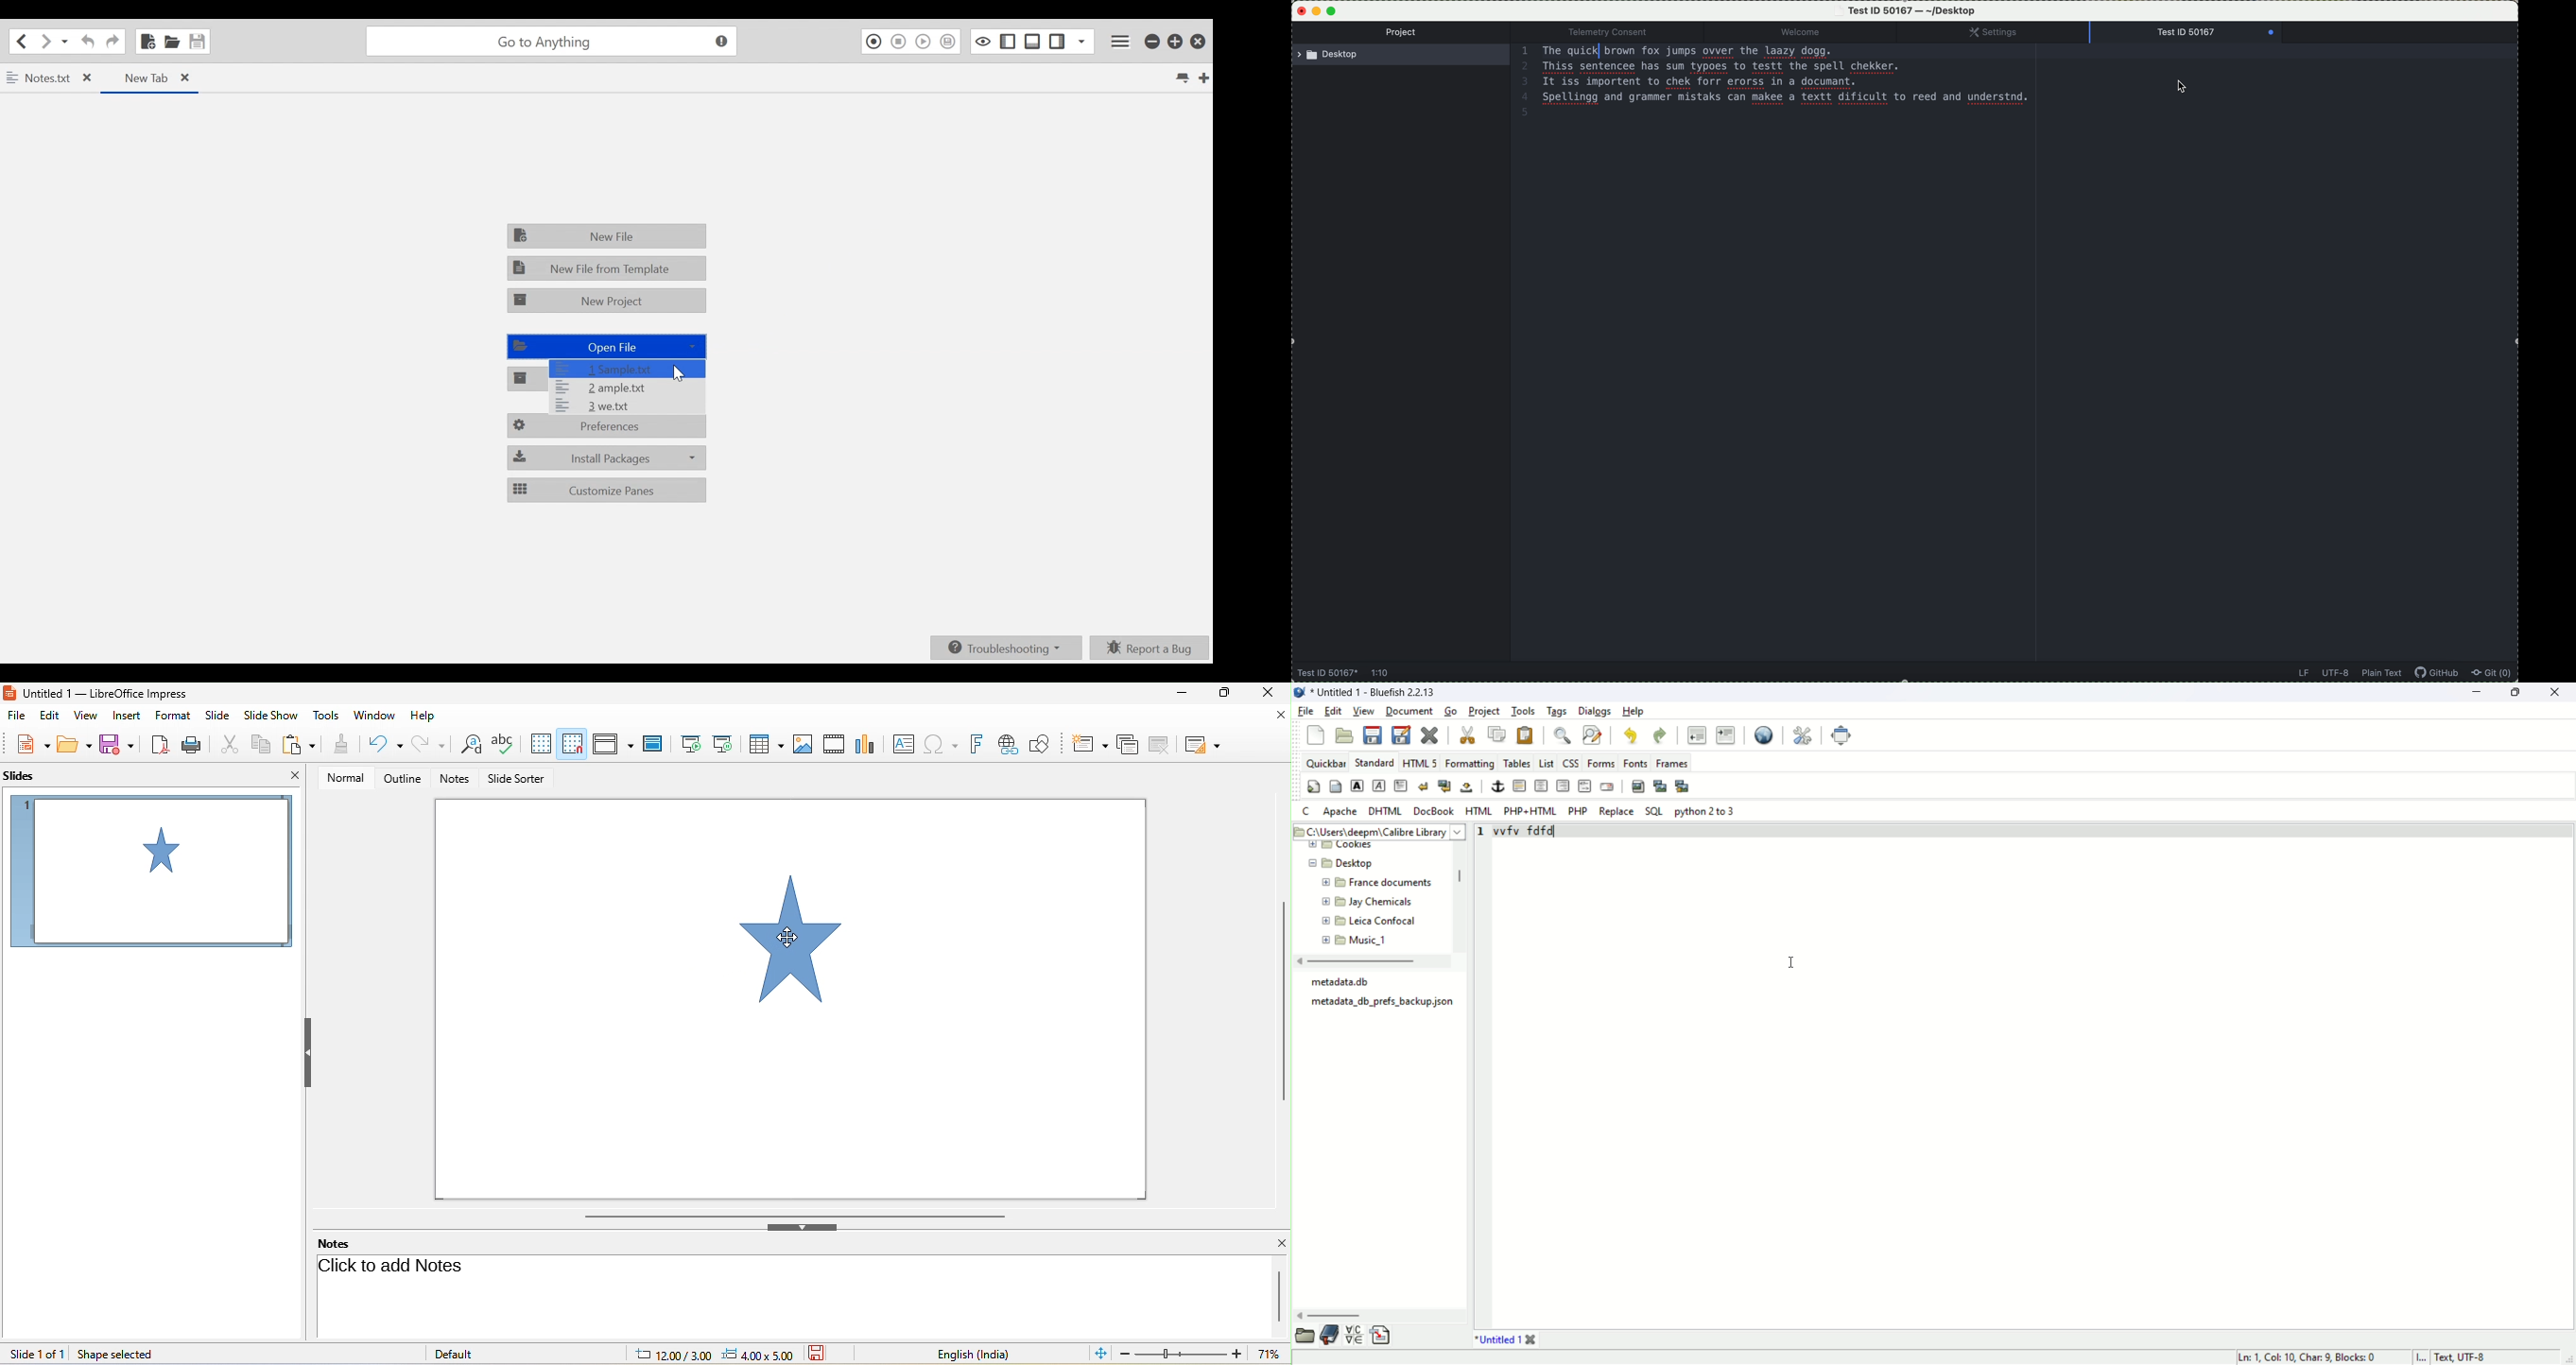 This screenshot has width=2576, height=1372. I want to click on display view, so click(611, 743).